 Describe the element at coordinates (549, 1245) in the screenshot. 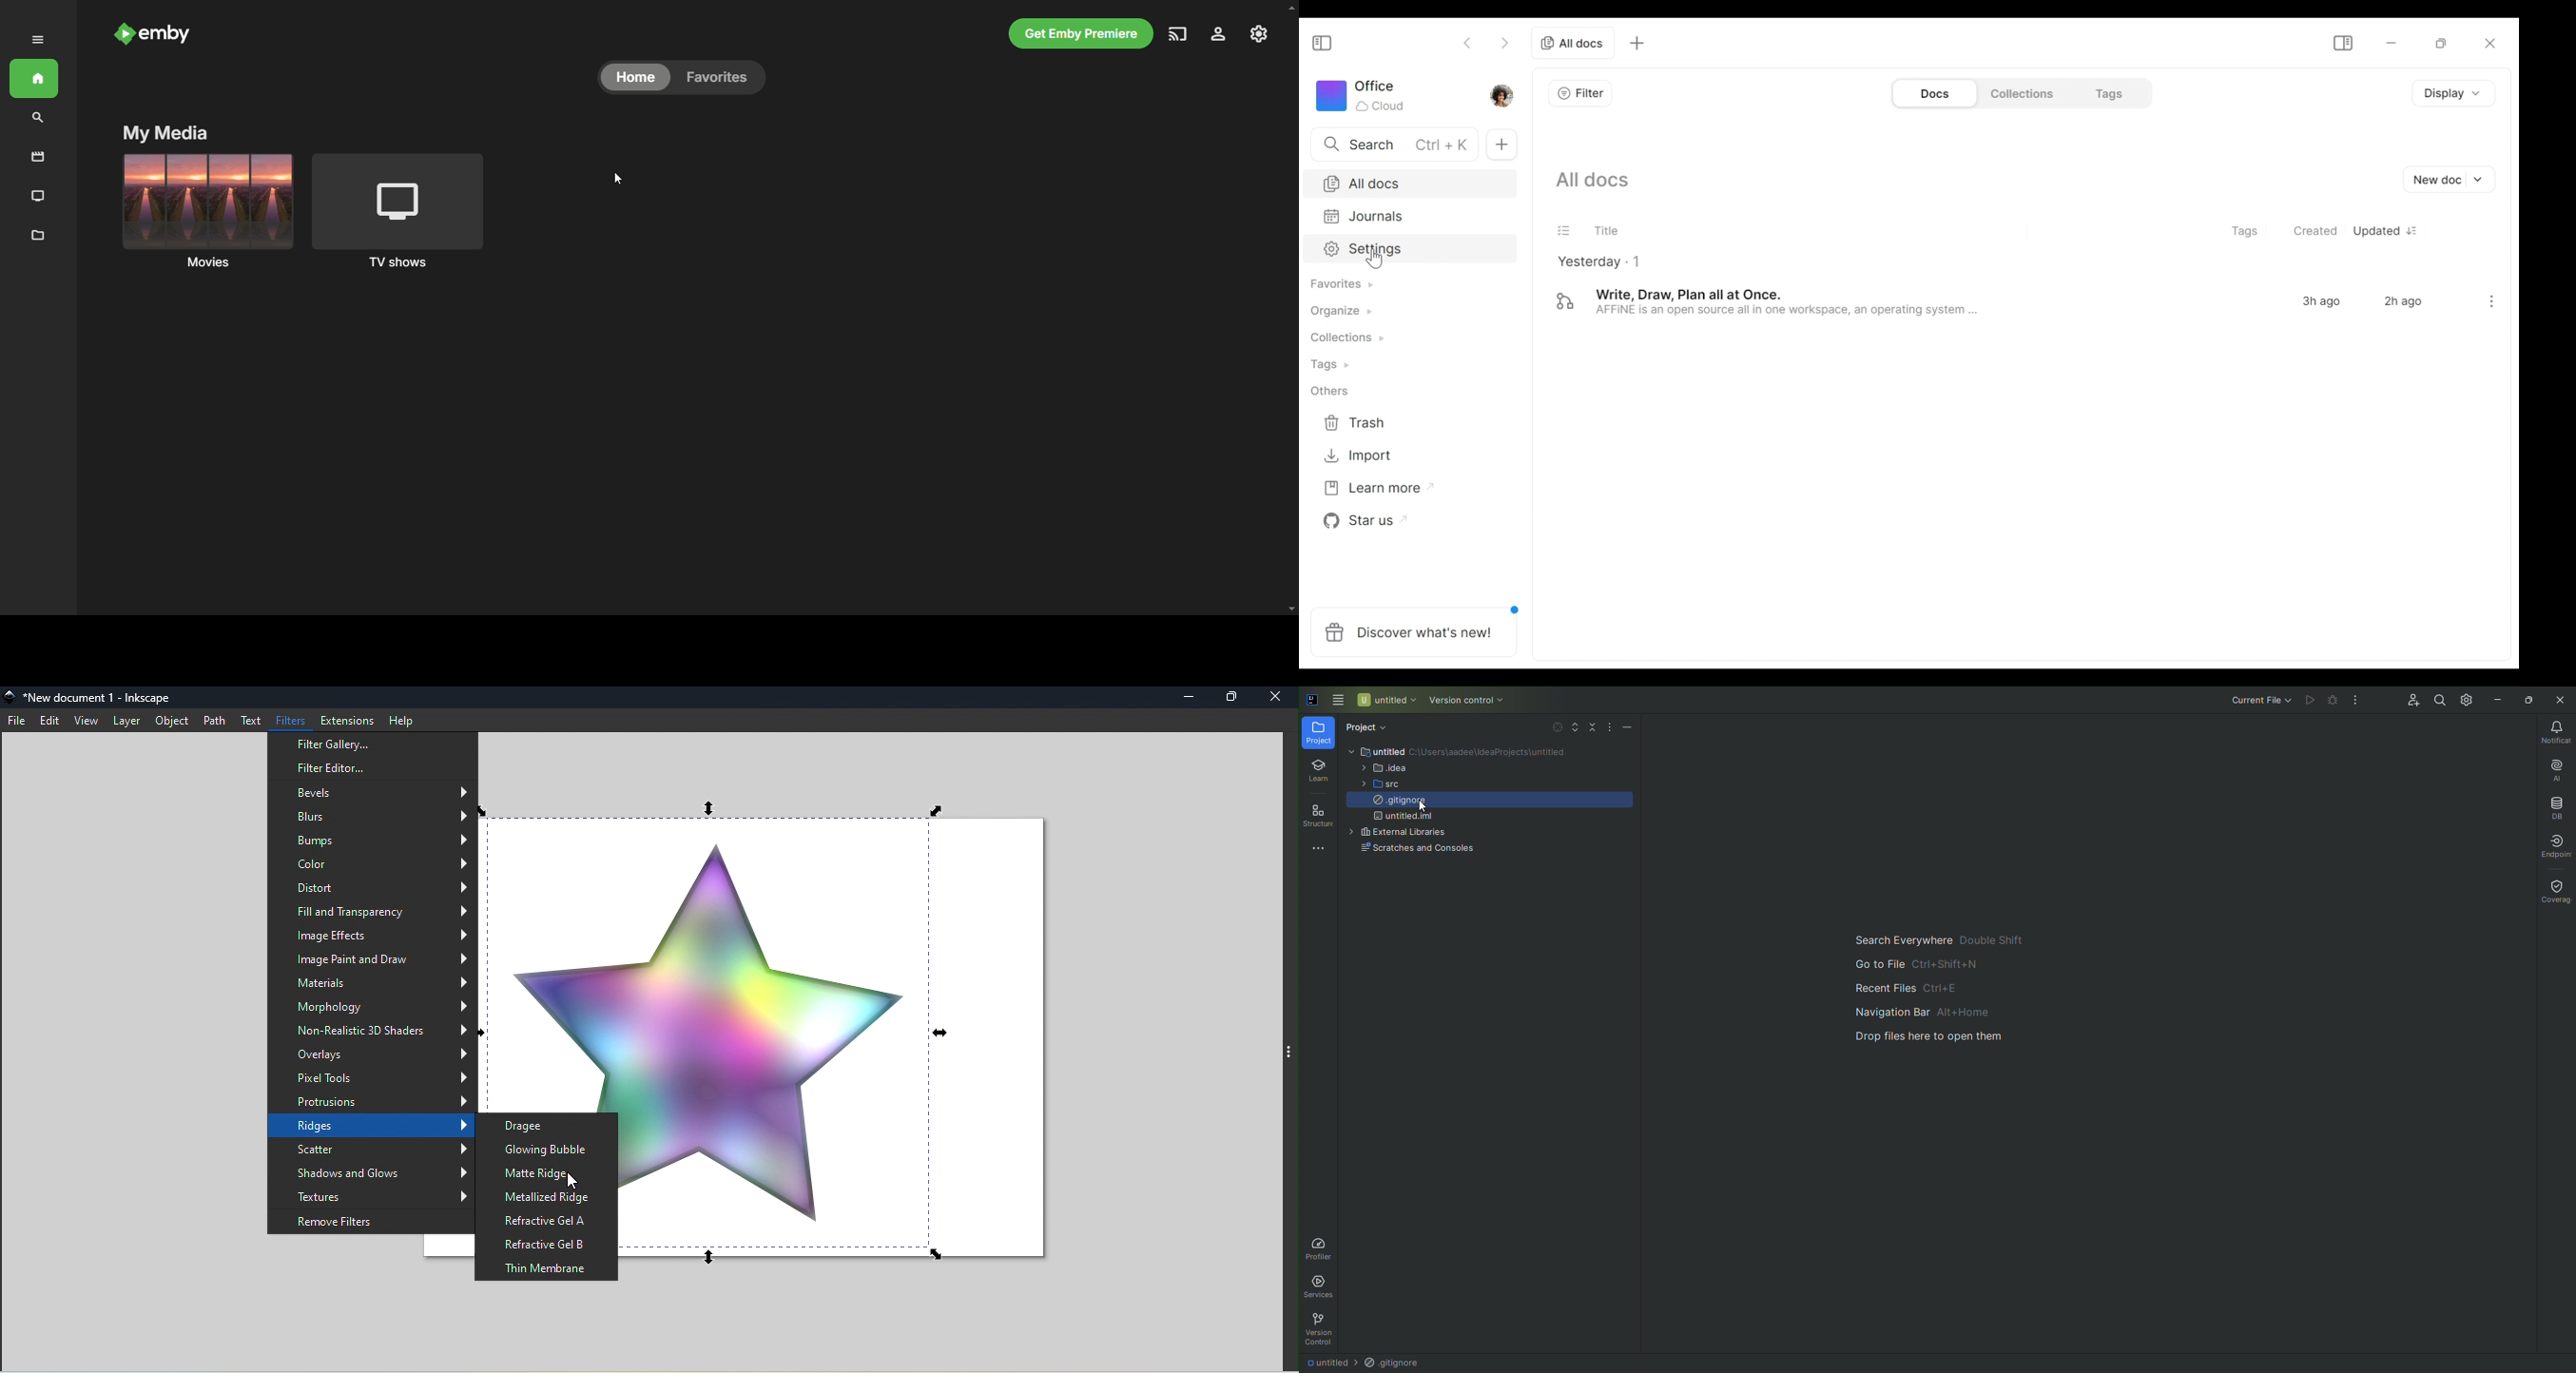

I see `Refractive gel B` at that location.